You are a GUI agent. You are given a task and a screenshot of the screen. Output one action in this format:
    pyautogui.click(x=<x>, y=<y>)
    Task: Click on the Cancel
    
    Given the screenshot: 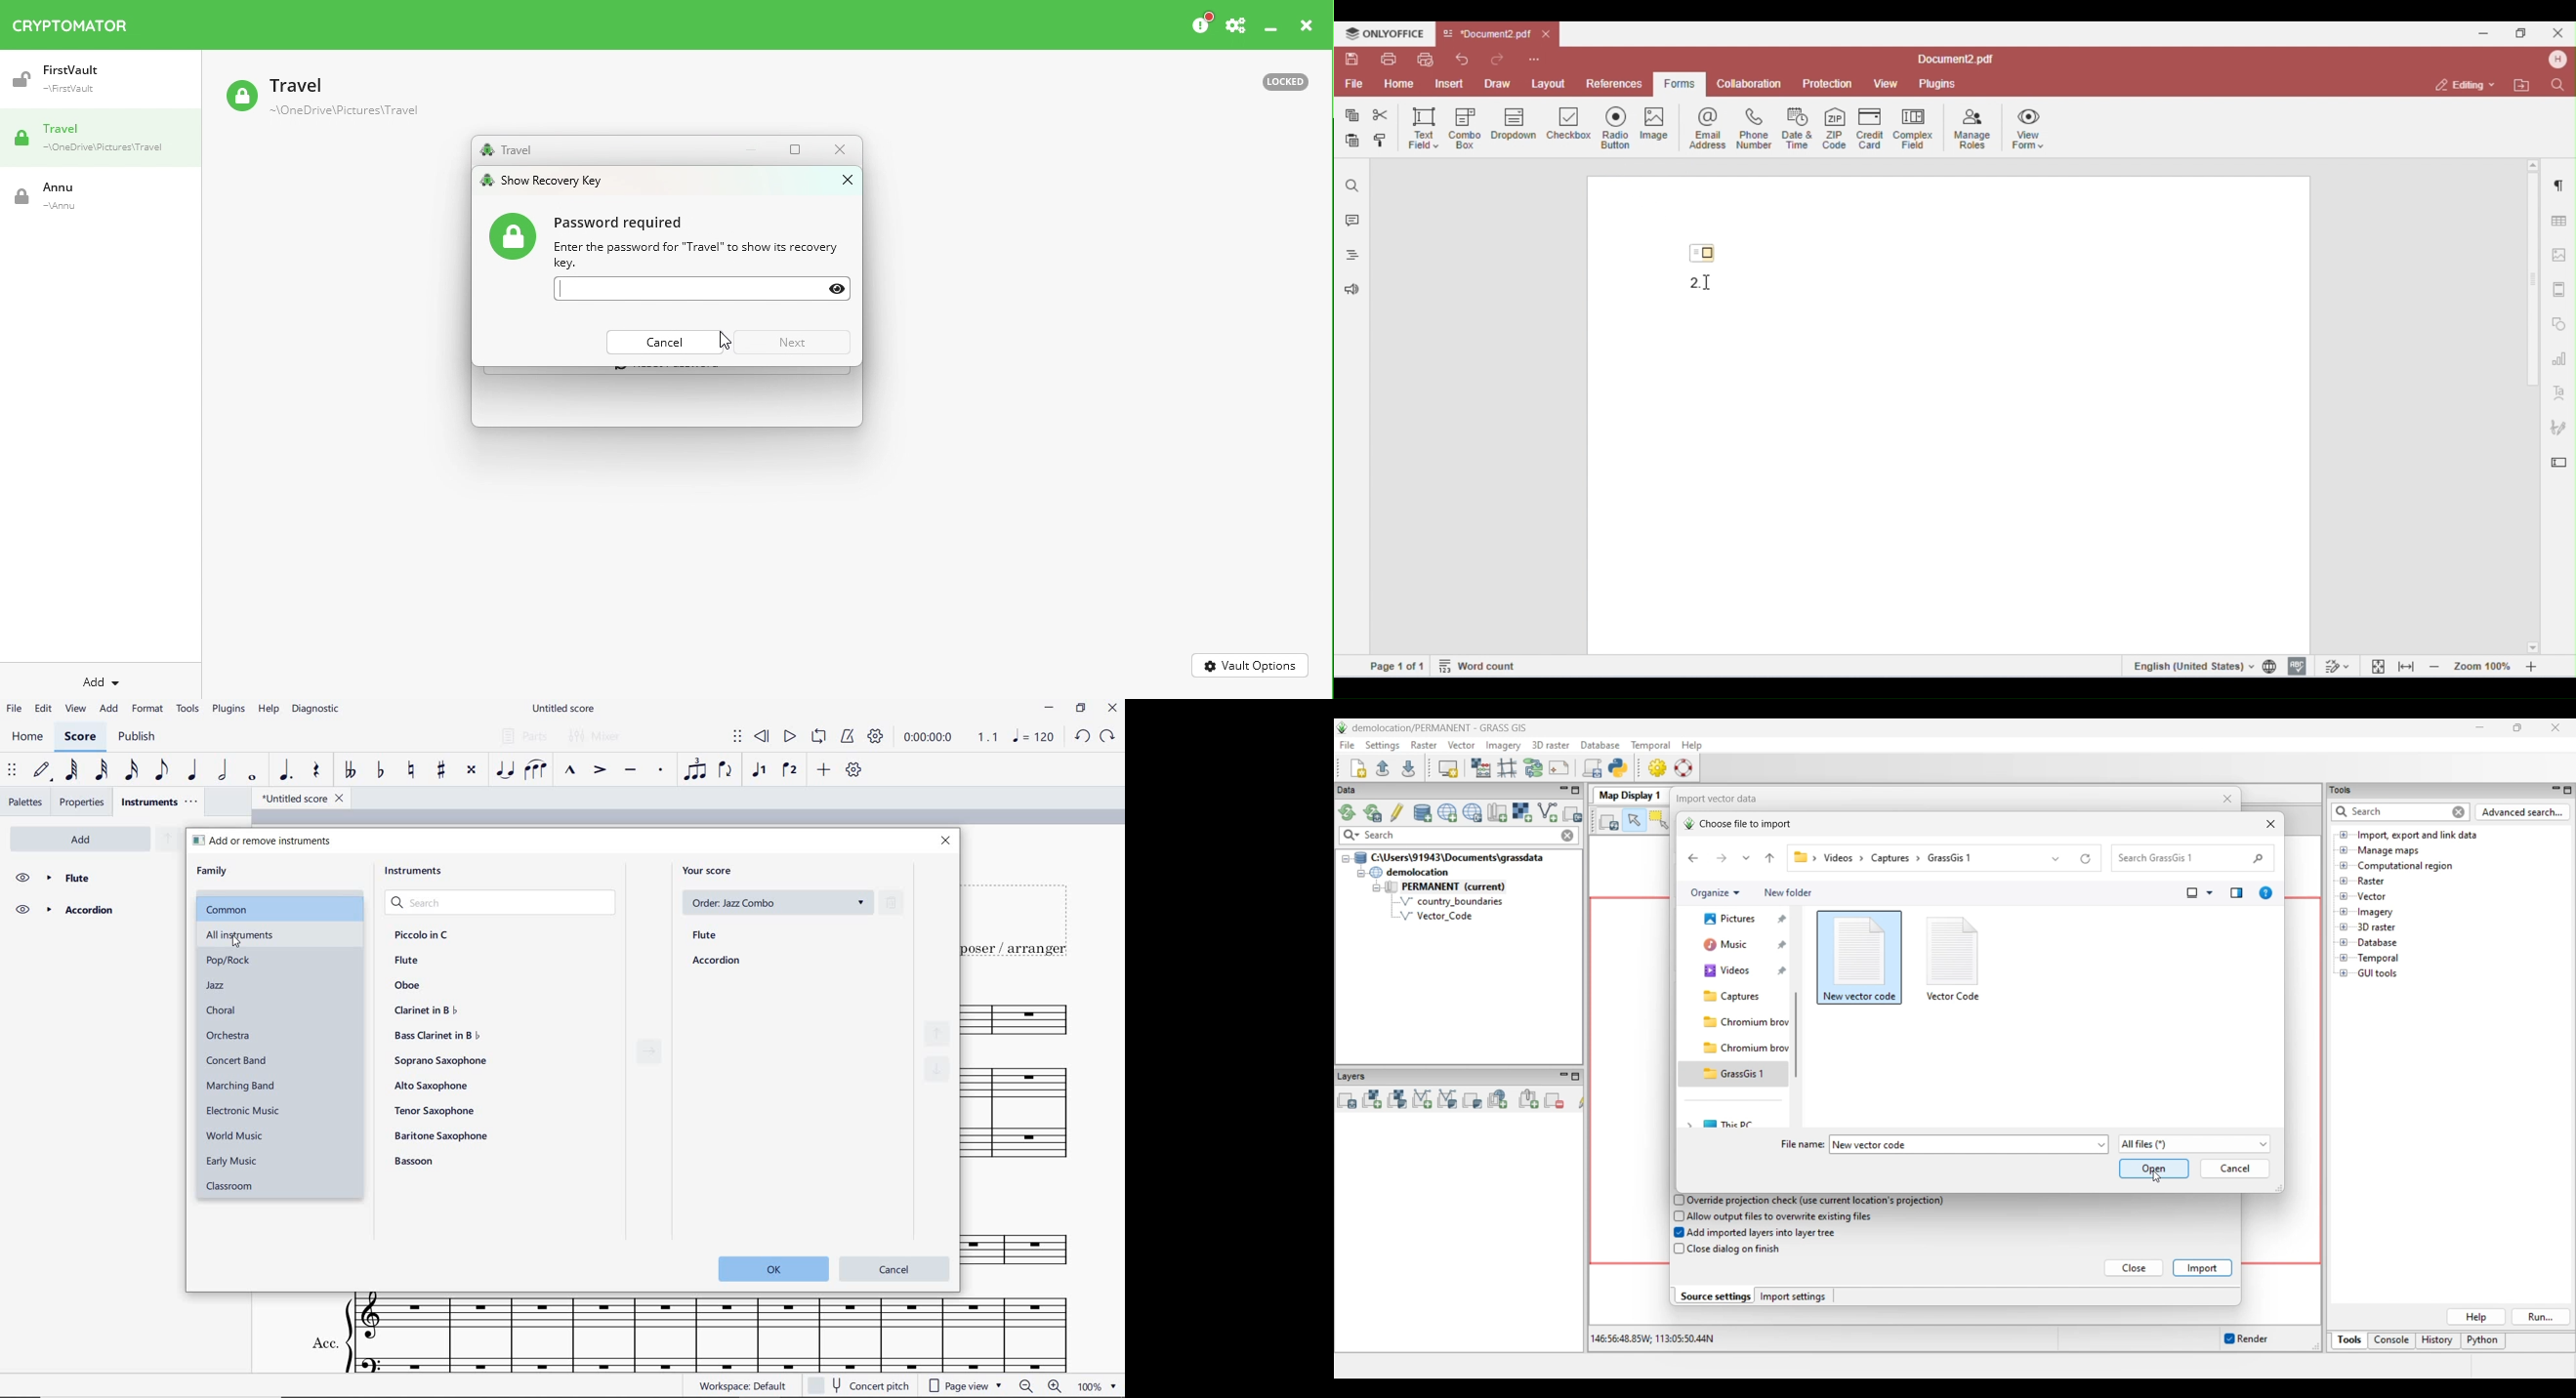 What is the action you would take?
    pyautogui.click(x=667, y=342)
    